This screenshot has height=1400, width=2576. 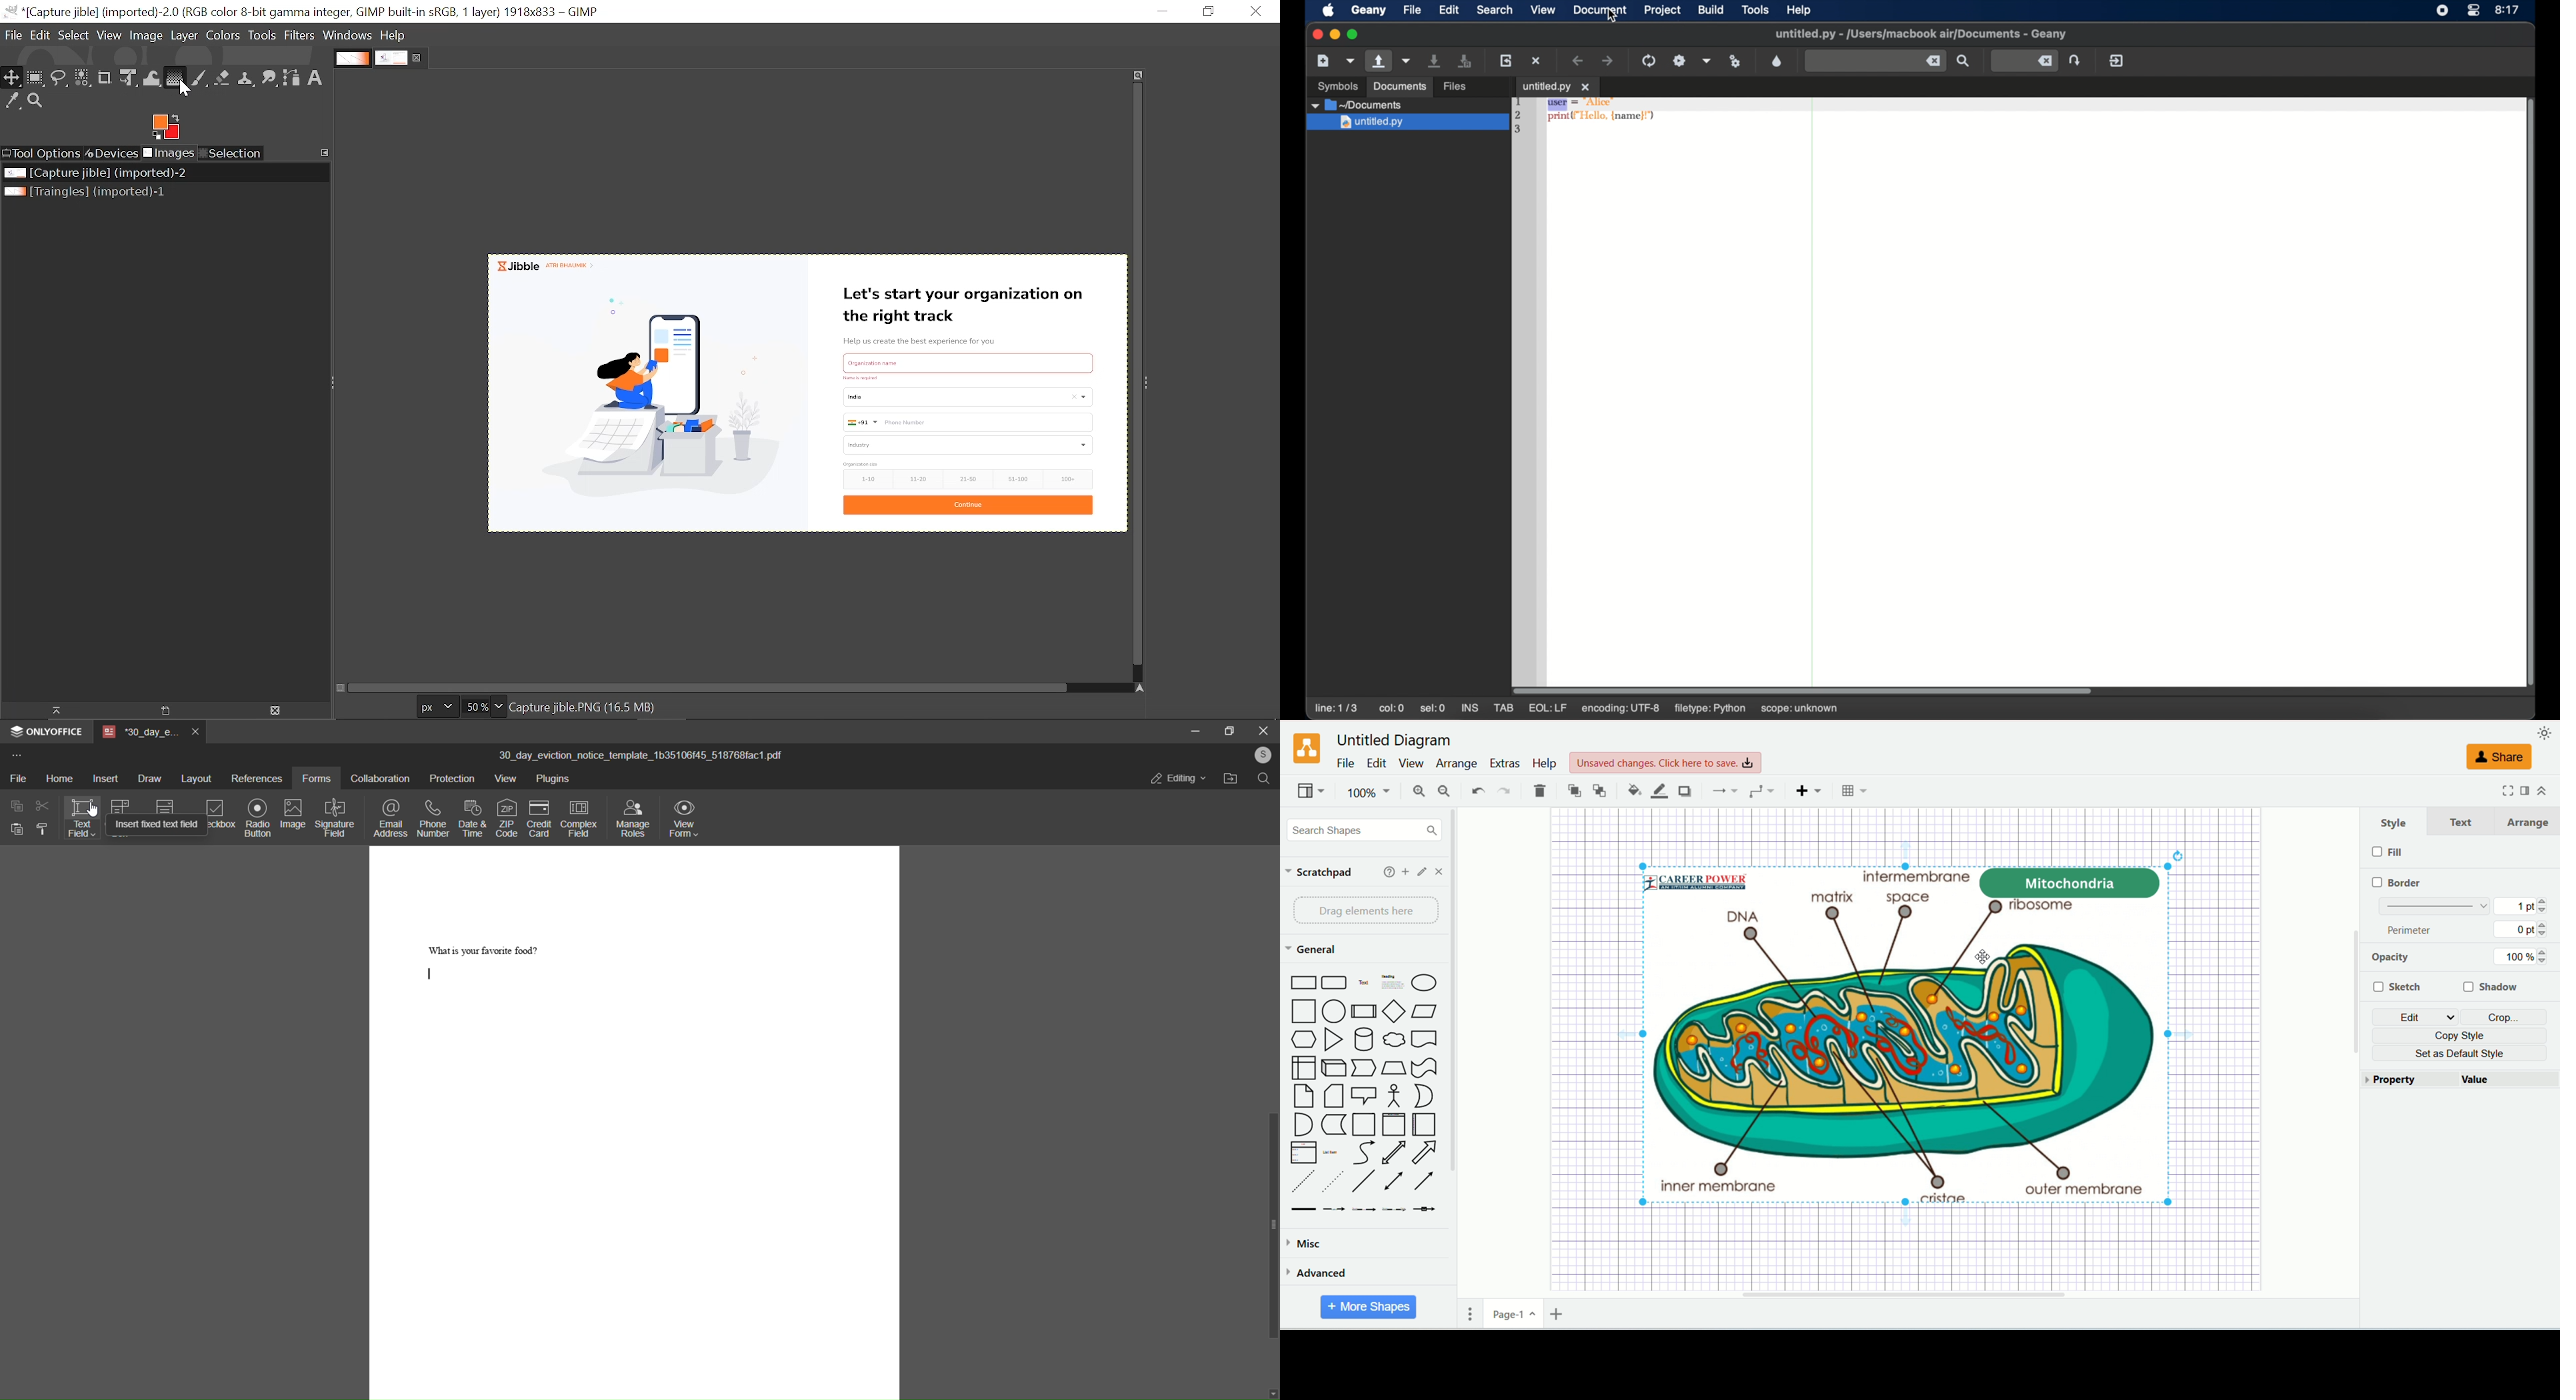 I want to click on Heading with Text, so click(x=1393, y=984).